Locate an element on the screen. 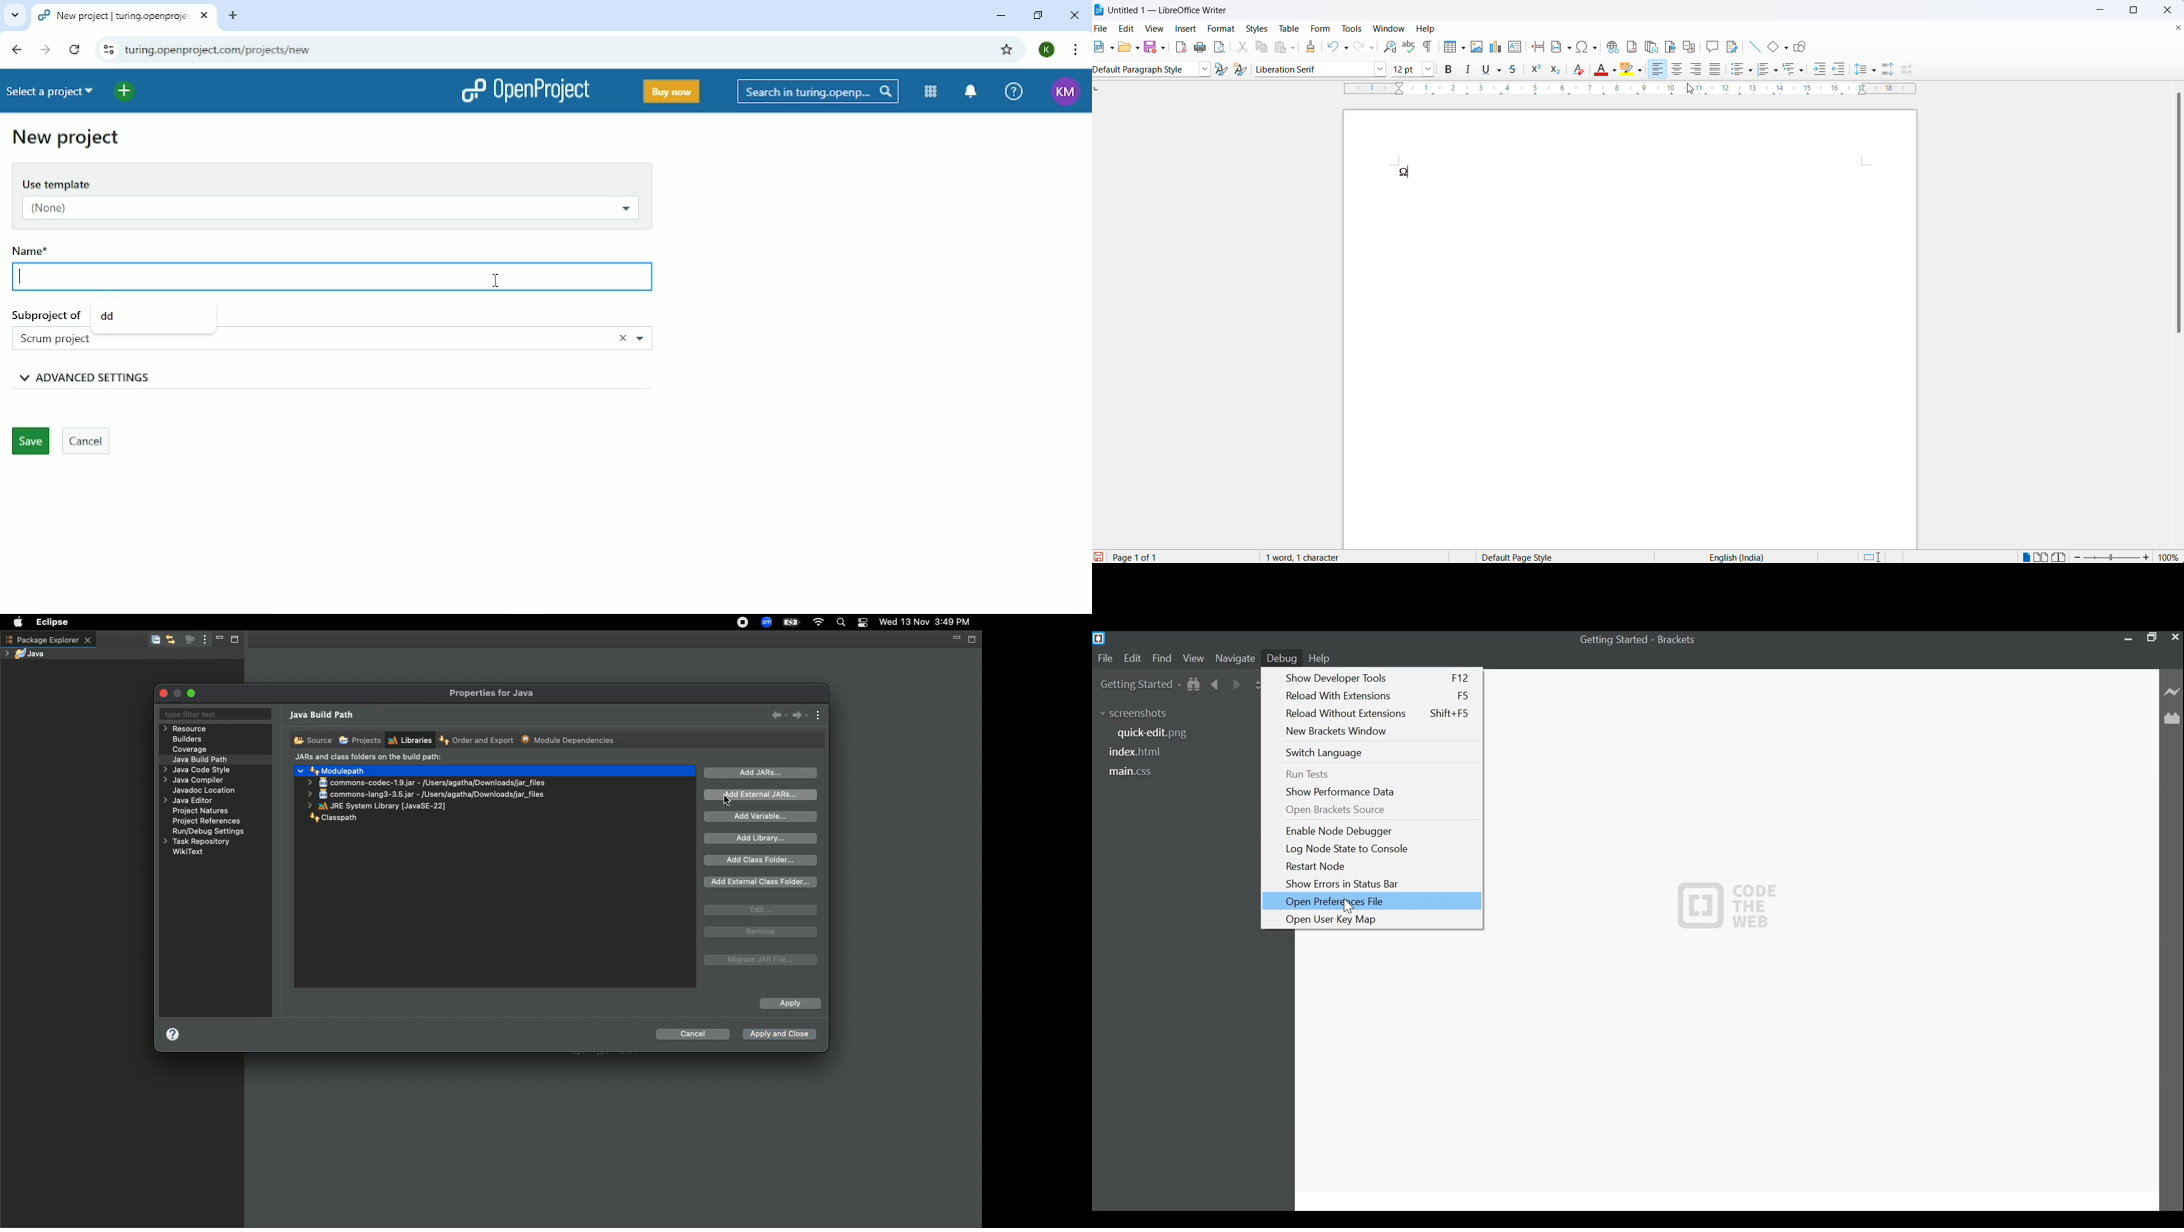 The height and width of the screenshot is (1232, 2184). Modules is located at coordinates (932, 92).